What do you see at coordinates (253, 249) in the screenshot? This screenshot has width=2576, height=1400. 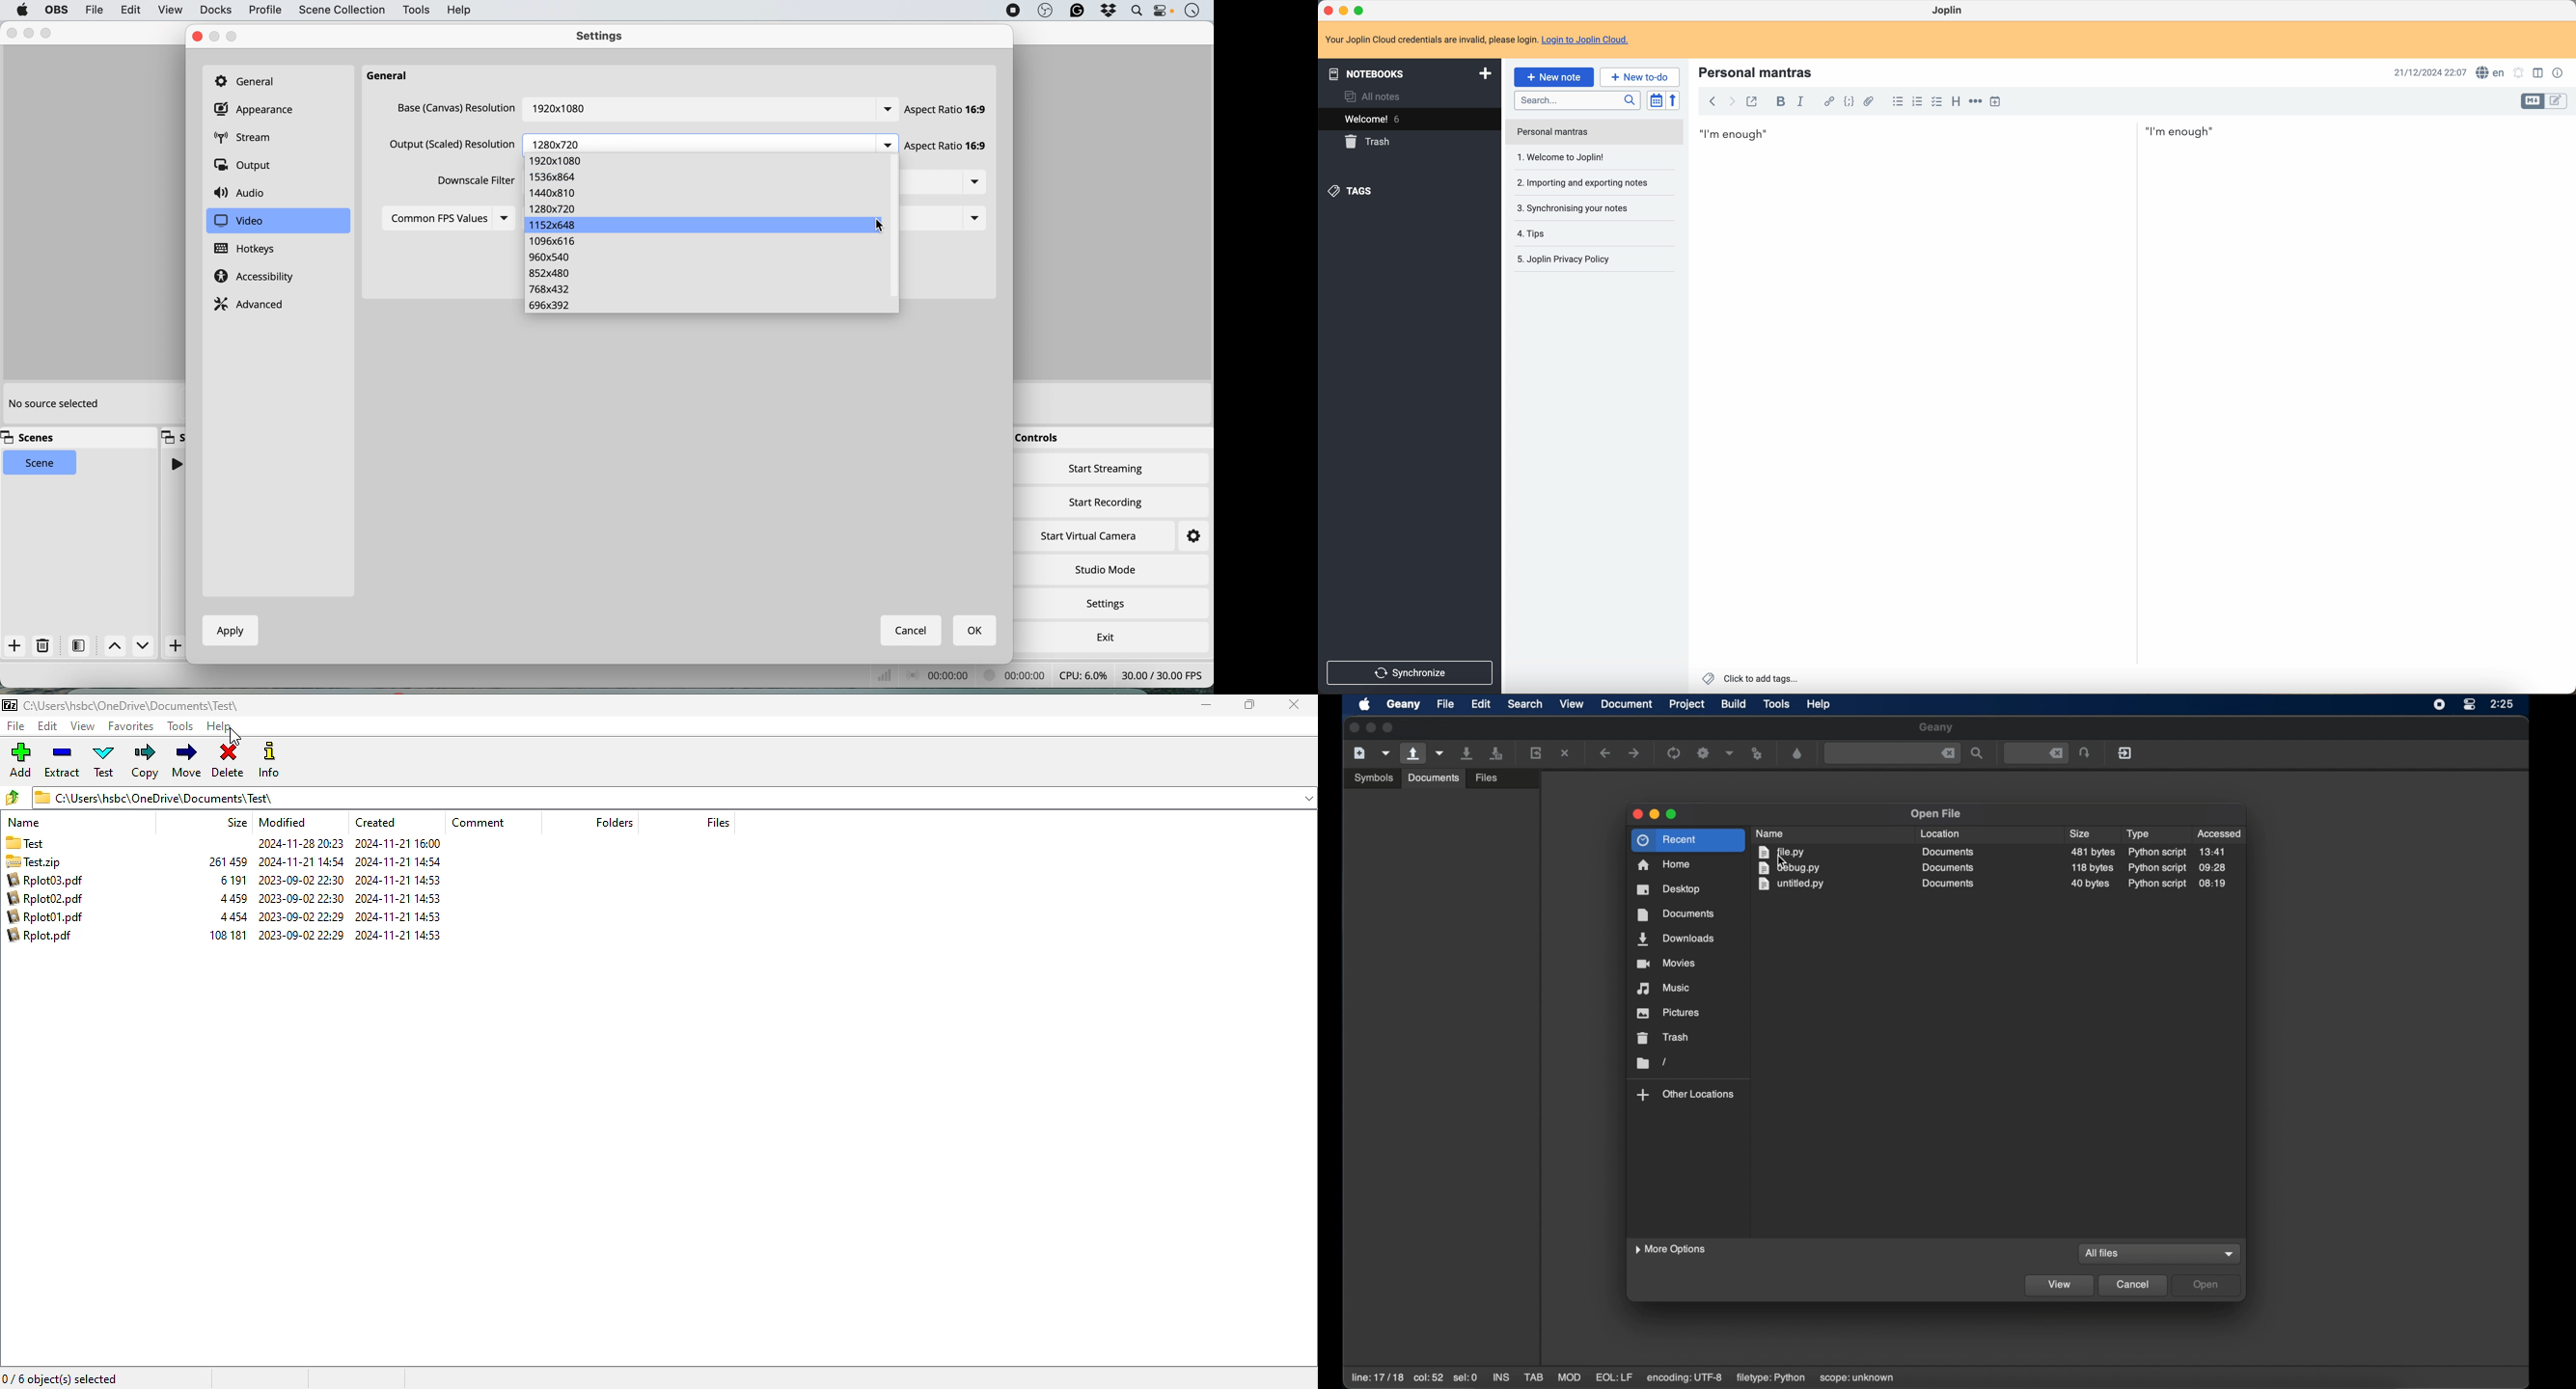 I see `hotkeys` at bounding box center [253, 249].